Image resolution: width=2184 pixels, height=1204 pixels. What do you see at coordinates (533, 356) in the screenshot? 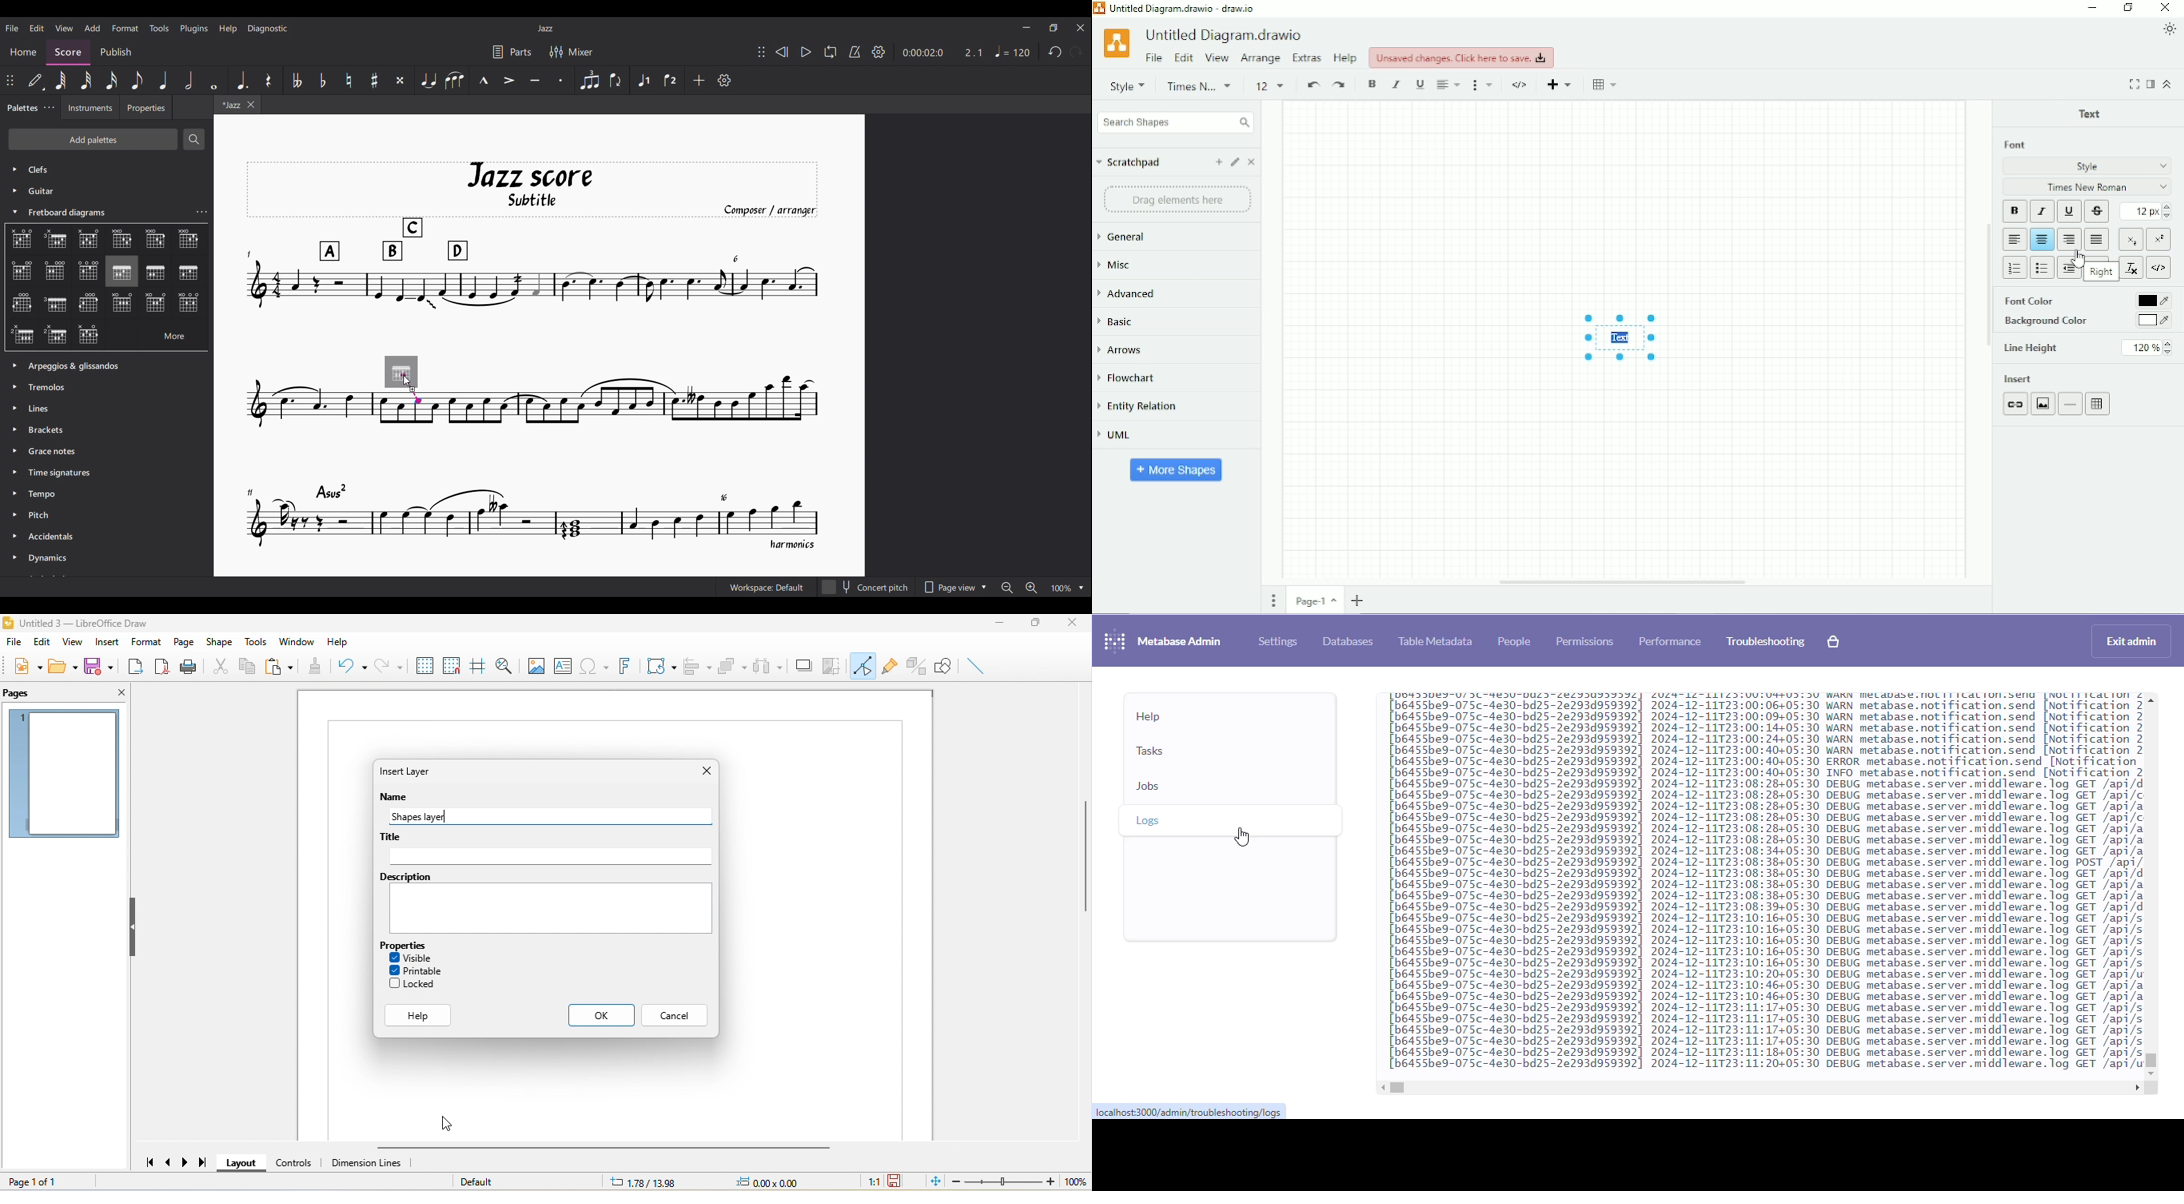
I see `Current score` at bounding box center [533, 356].